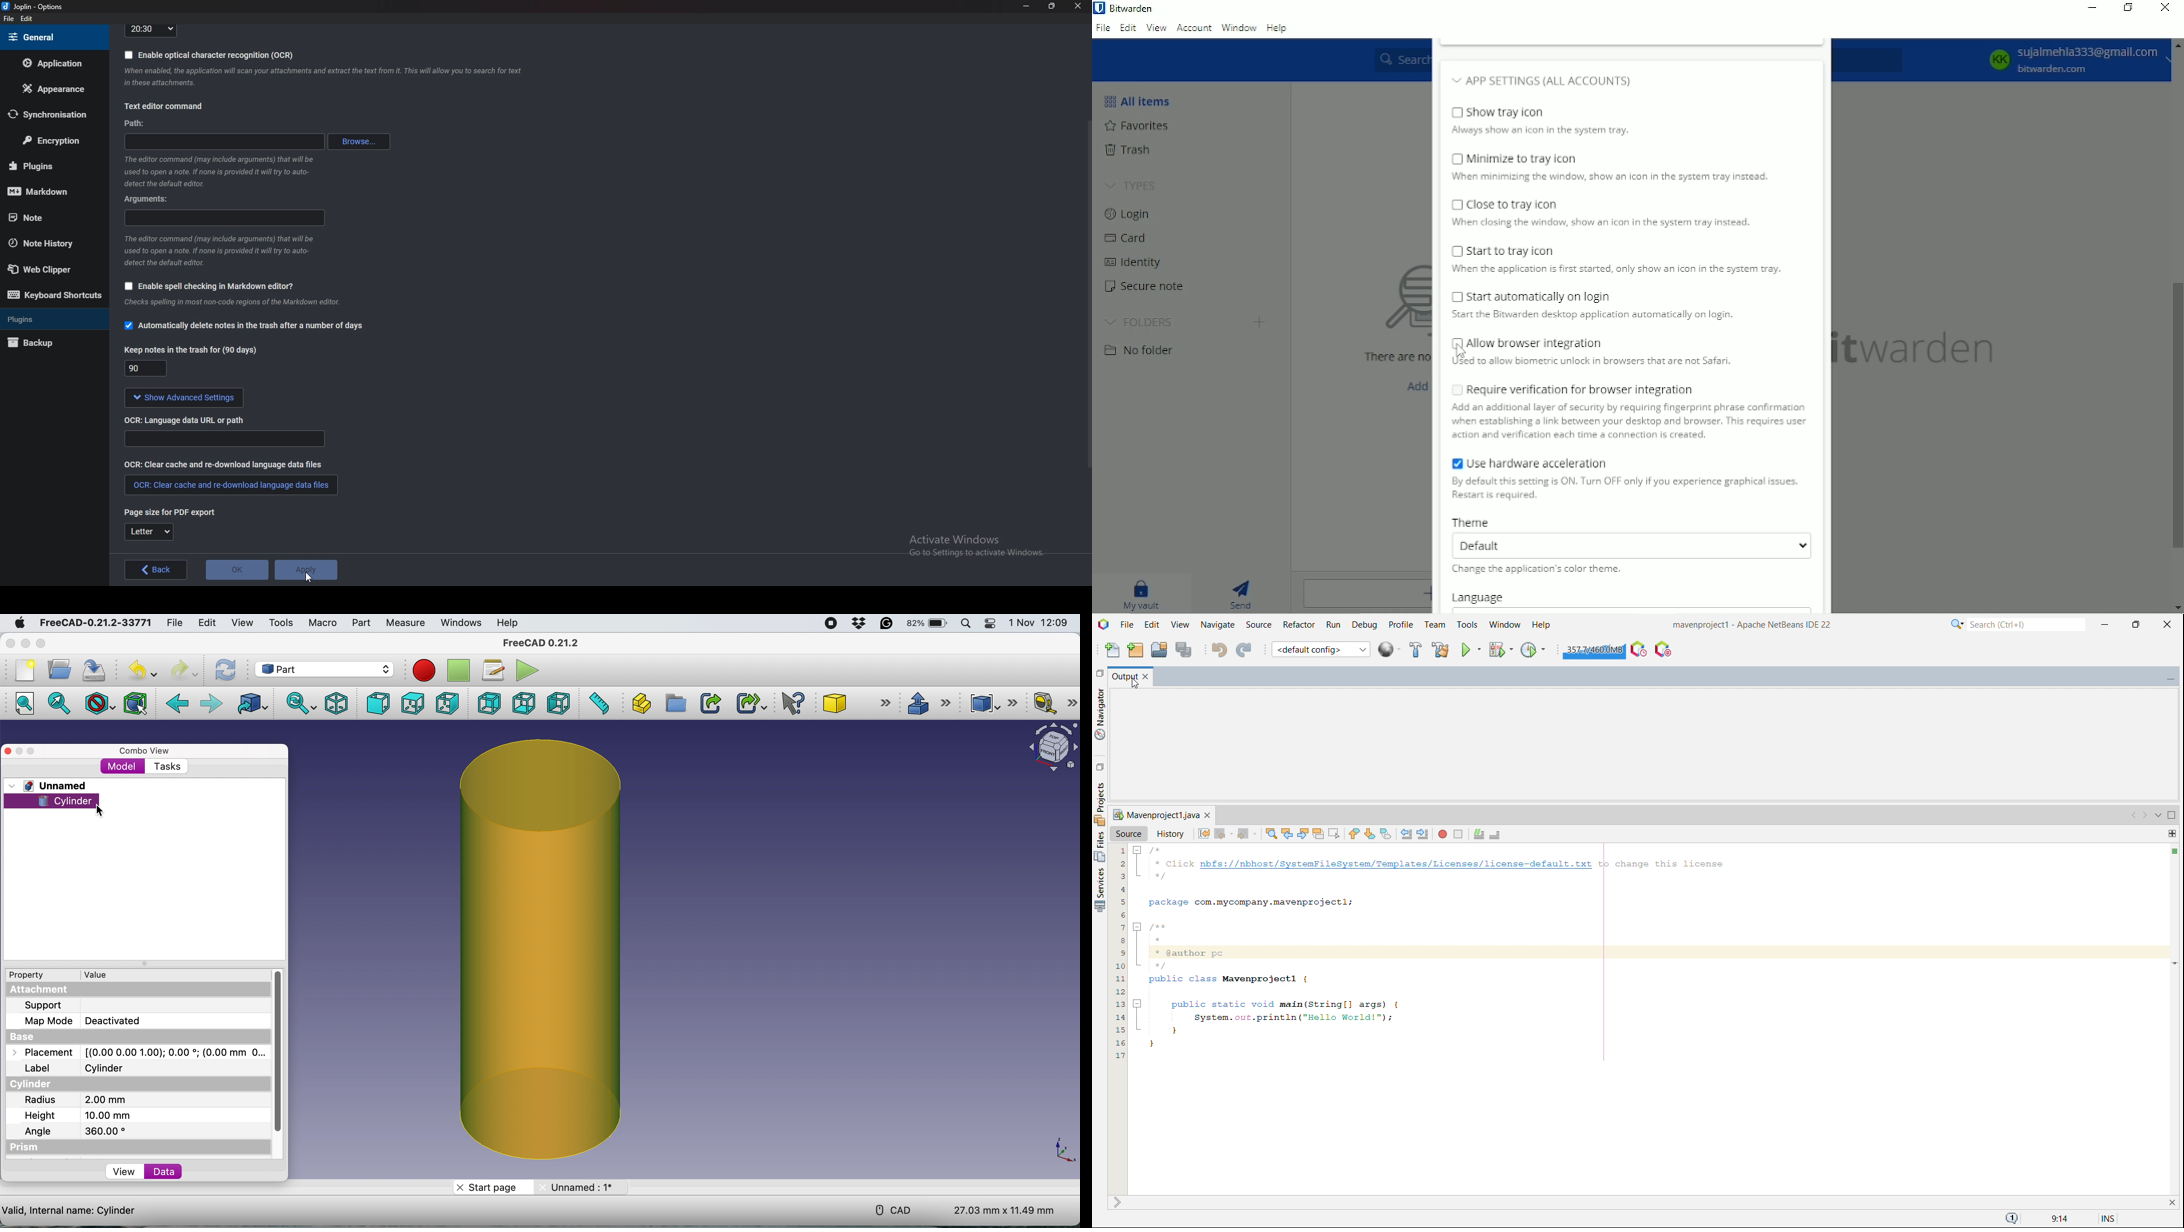  What do you see at coordinates (1143, 593) in the screenshot?
I see `My vault` at bounding box center [1143, 593].